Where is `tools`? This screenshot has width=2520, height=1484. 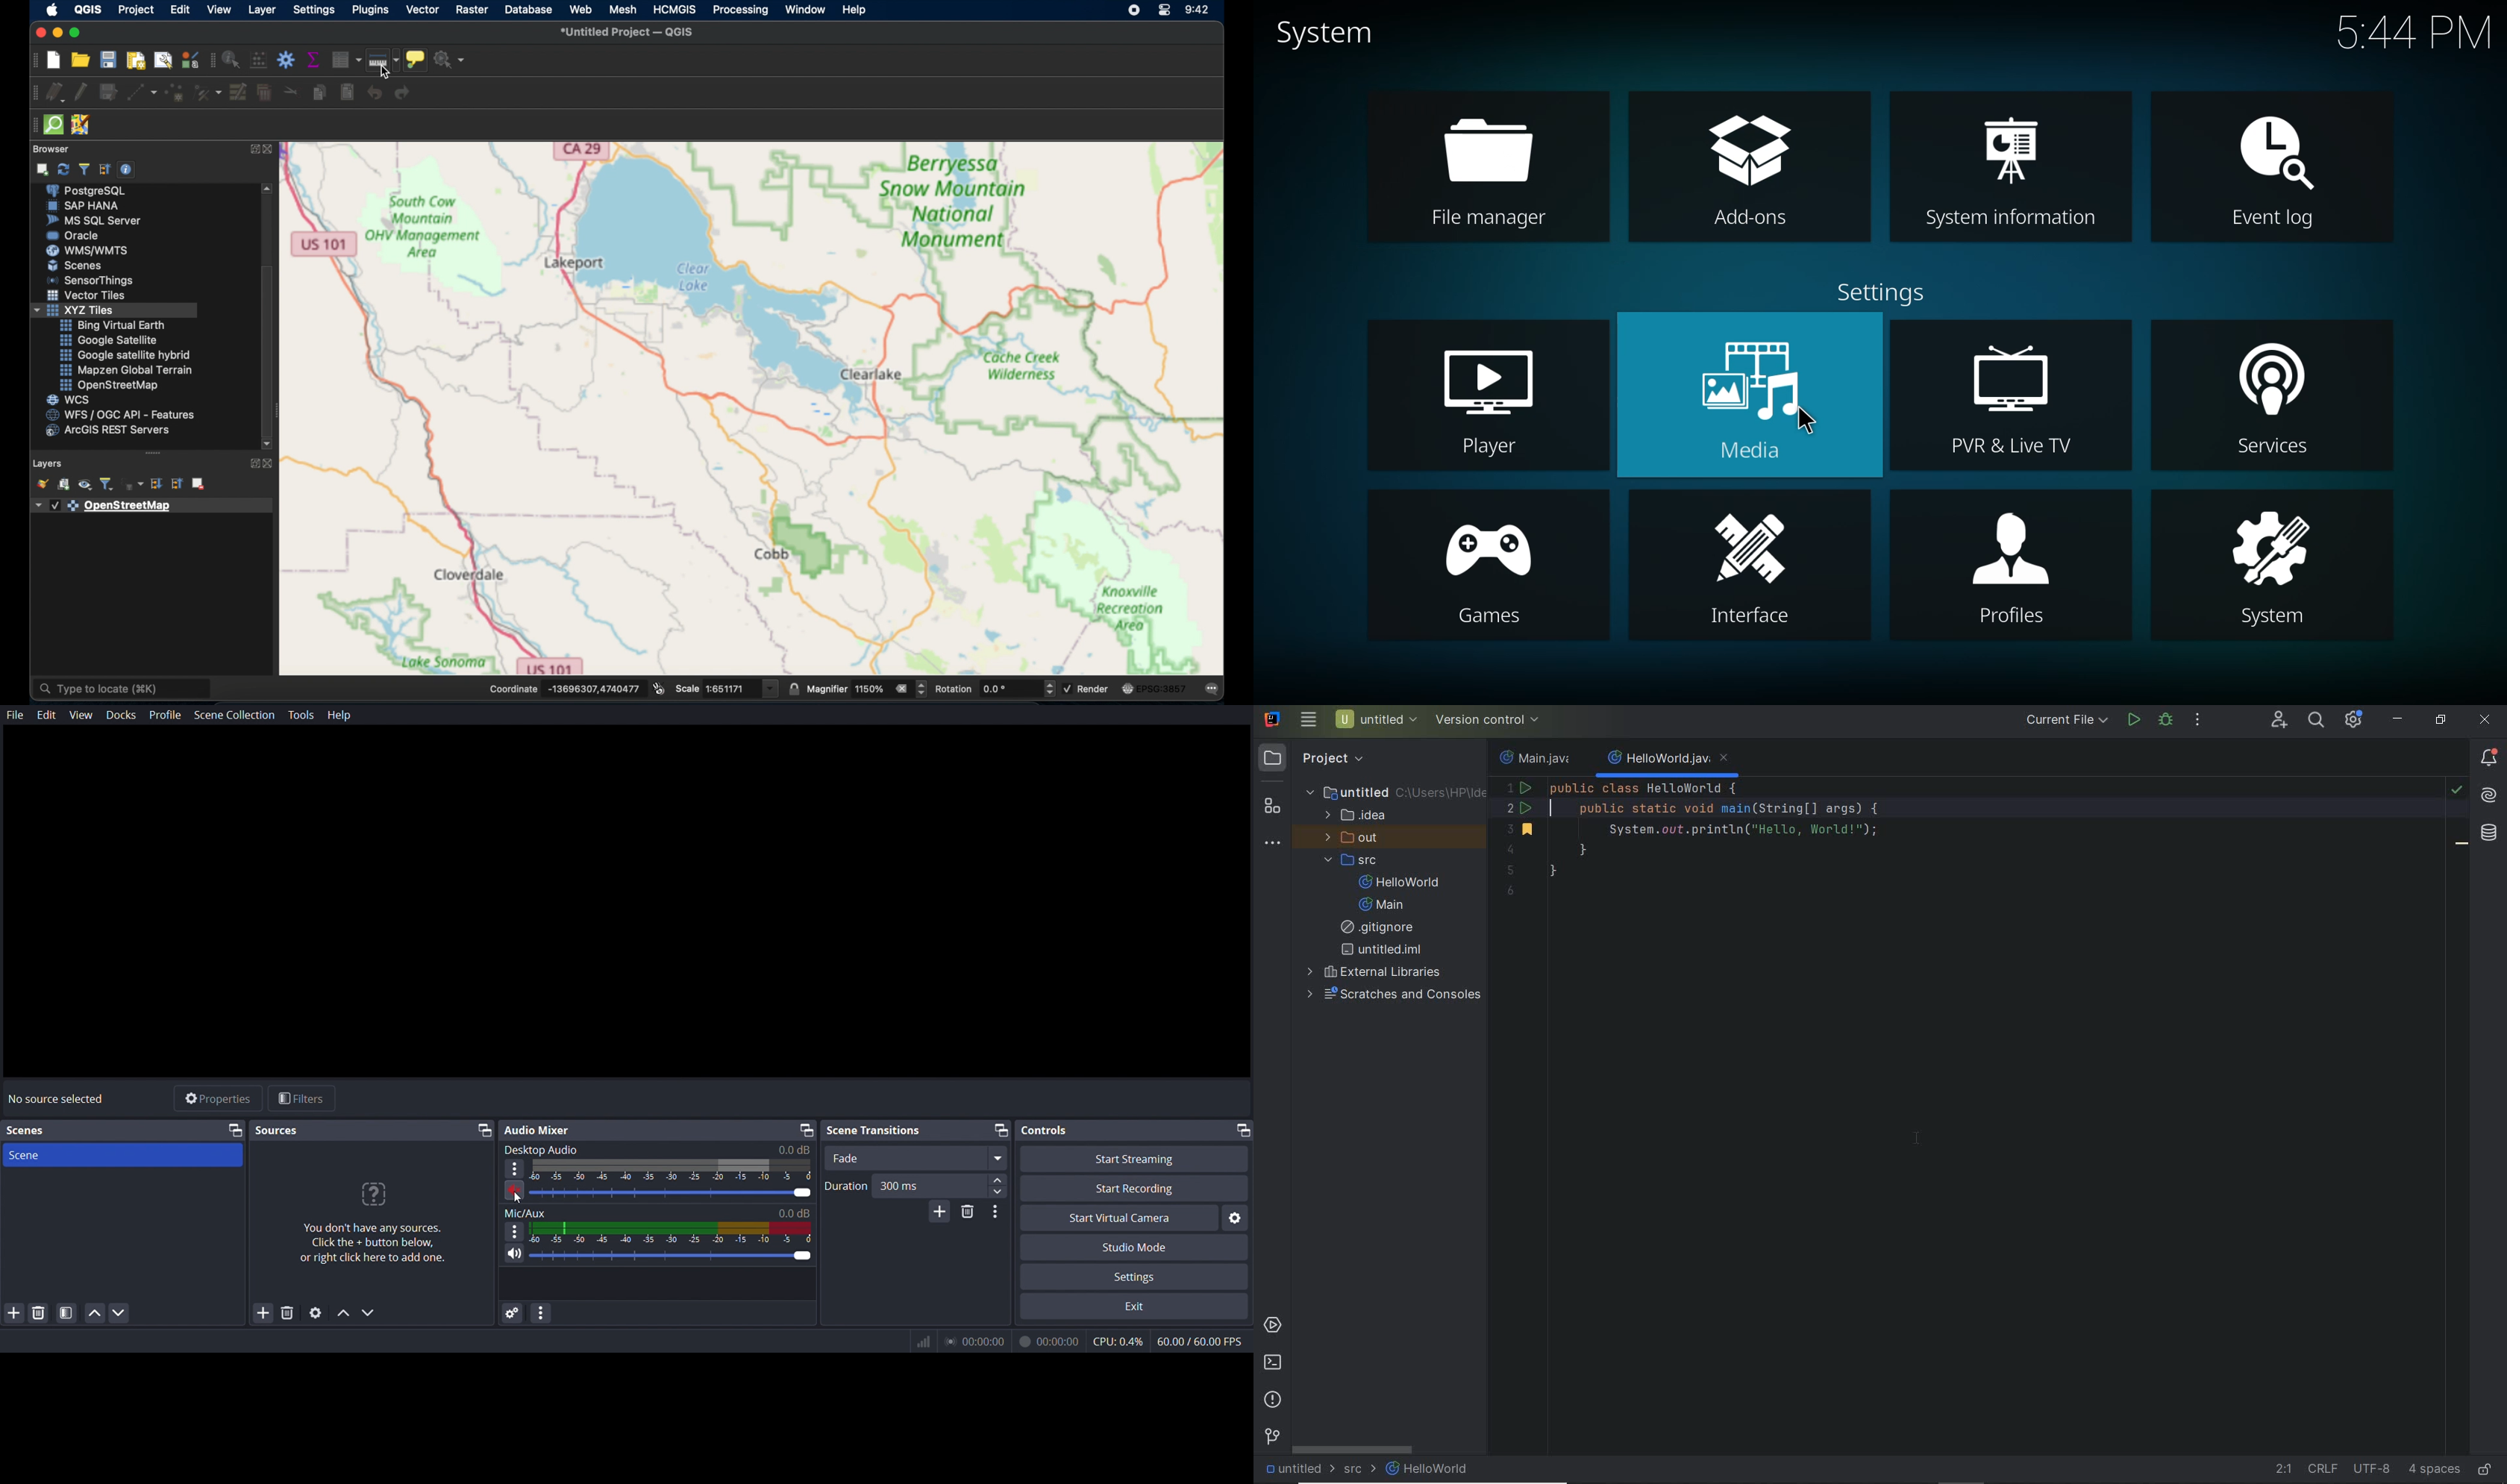 tools is located at coordinates (300, 716).